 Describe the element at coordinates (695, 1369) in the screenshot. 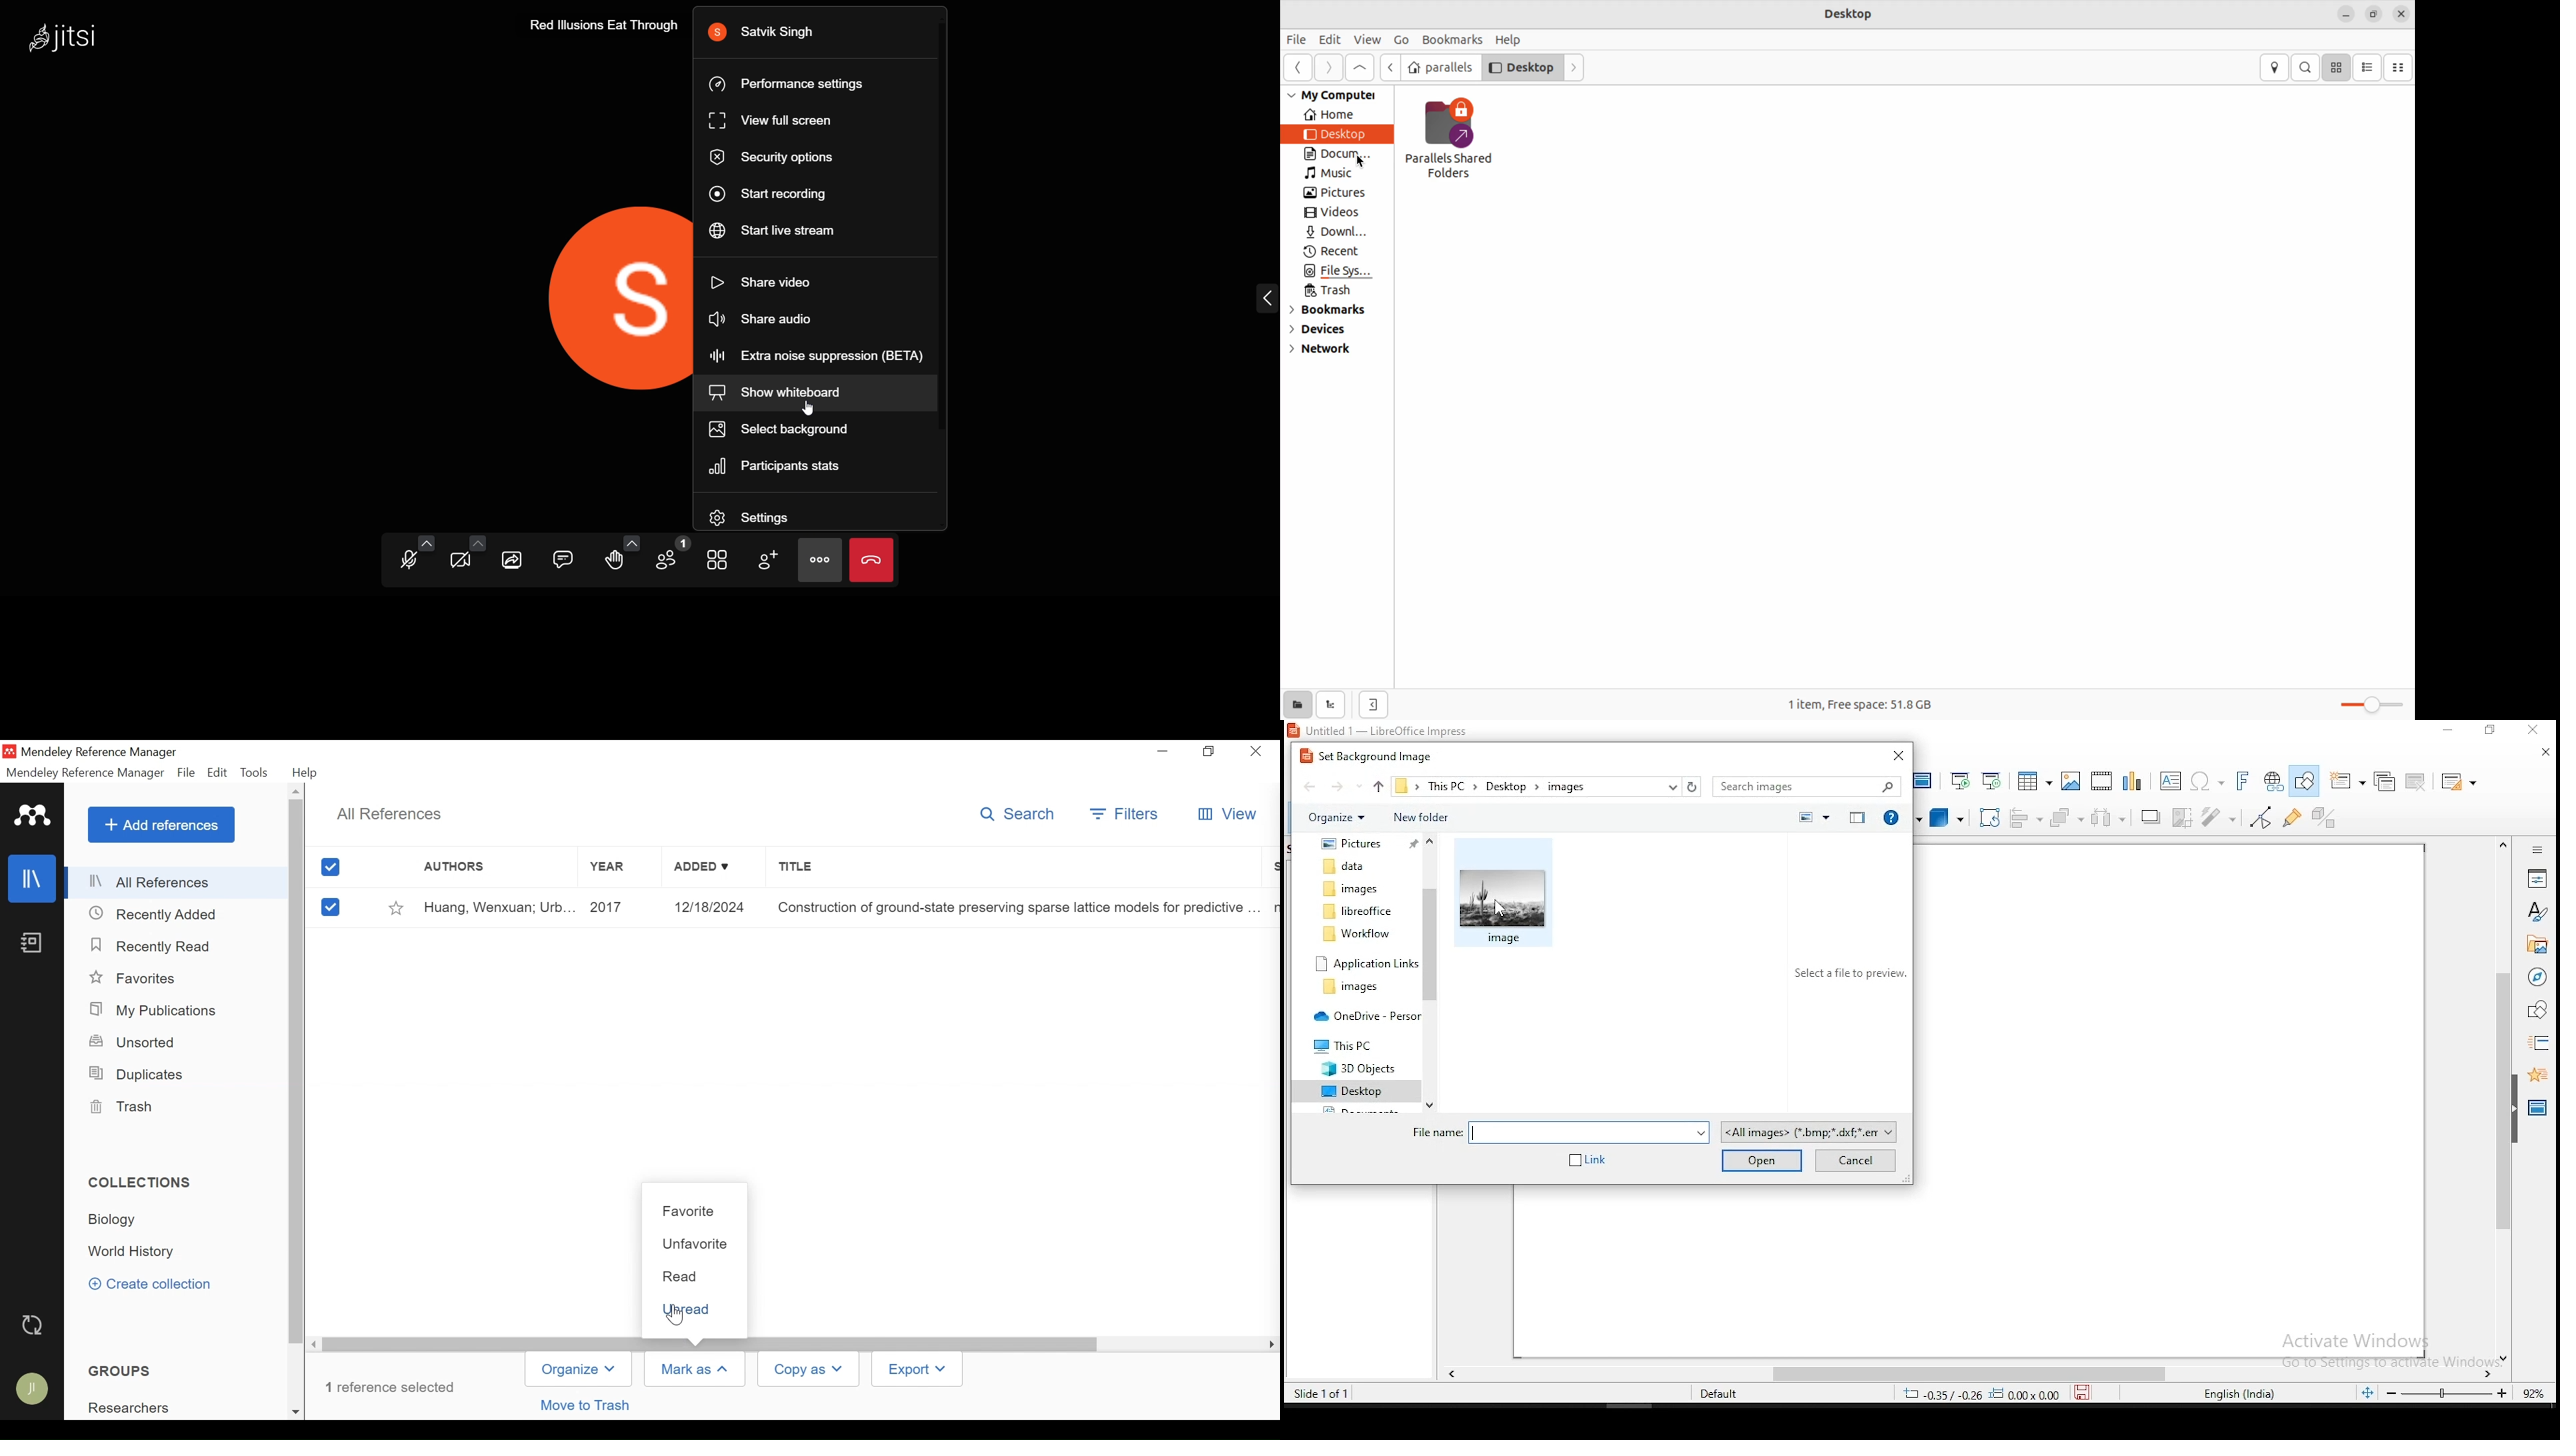

I see `Mark as` at that location.